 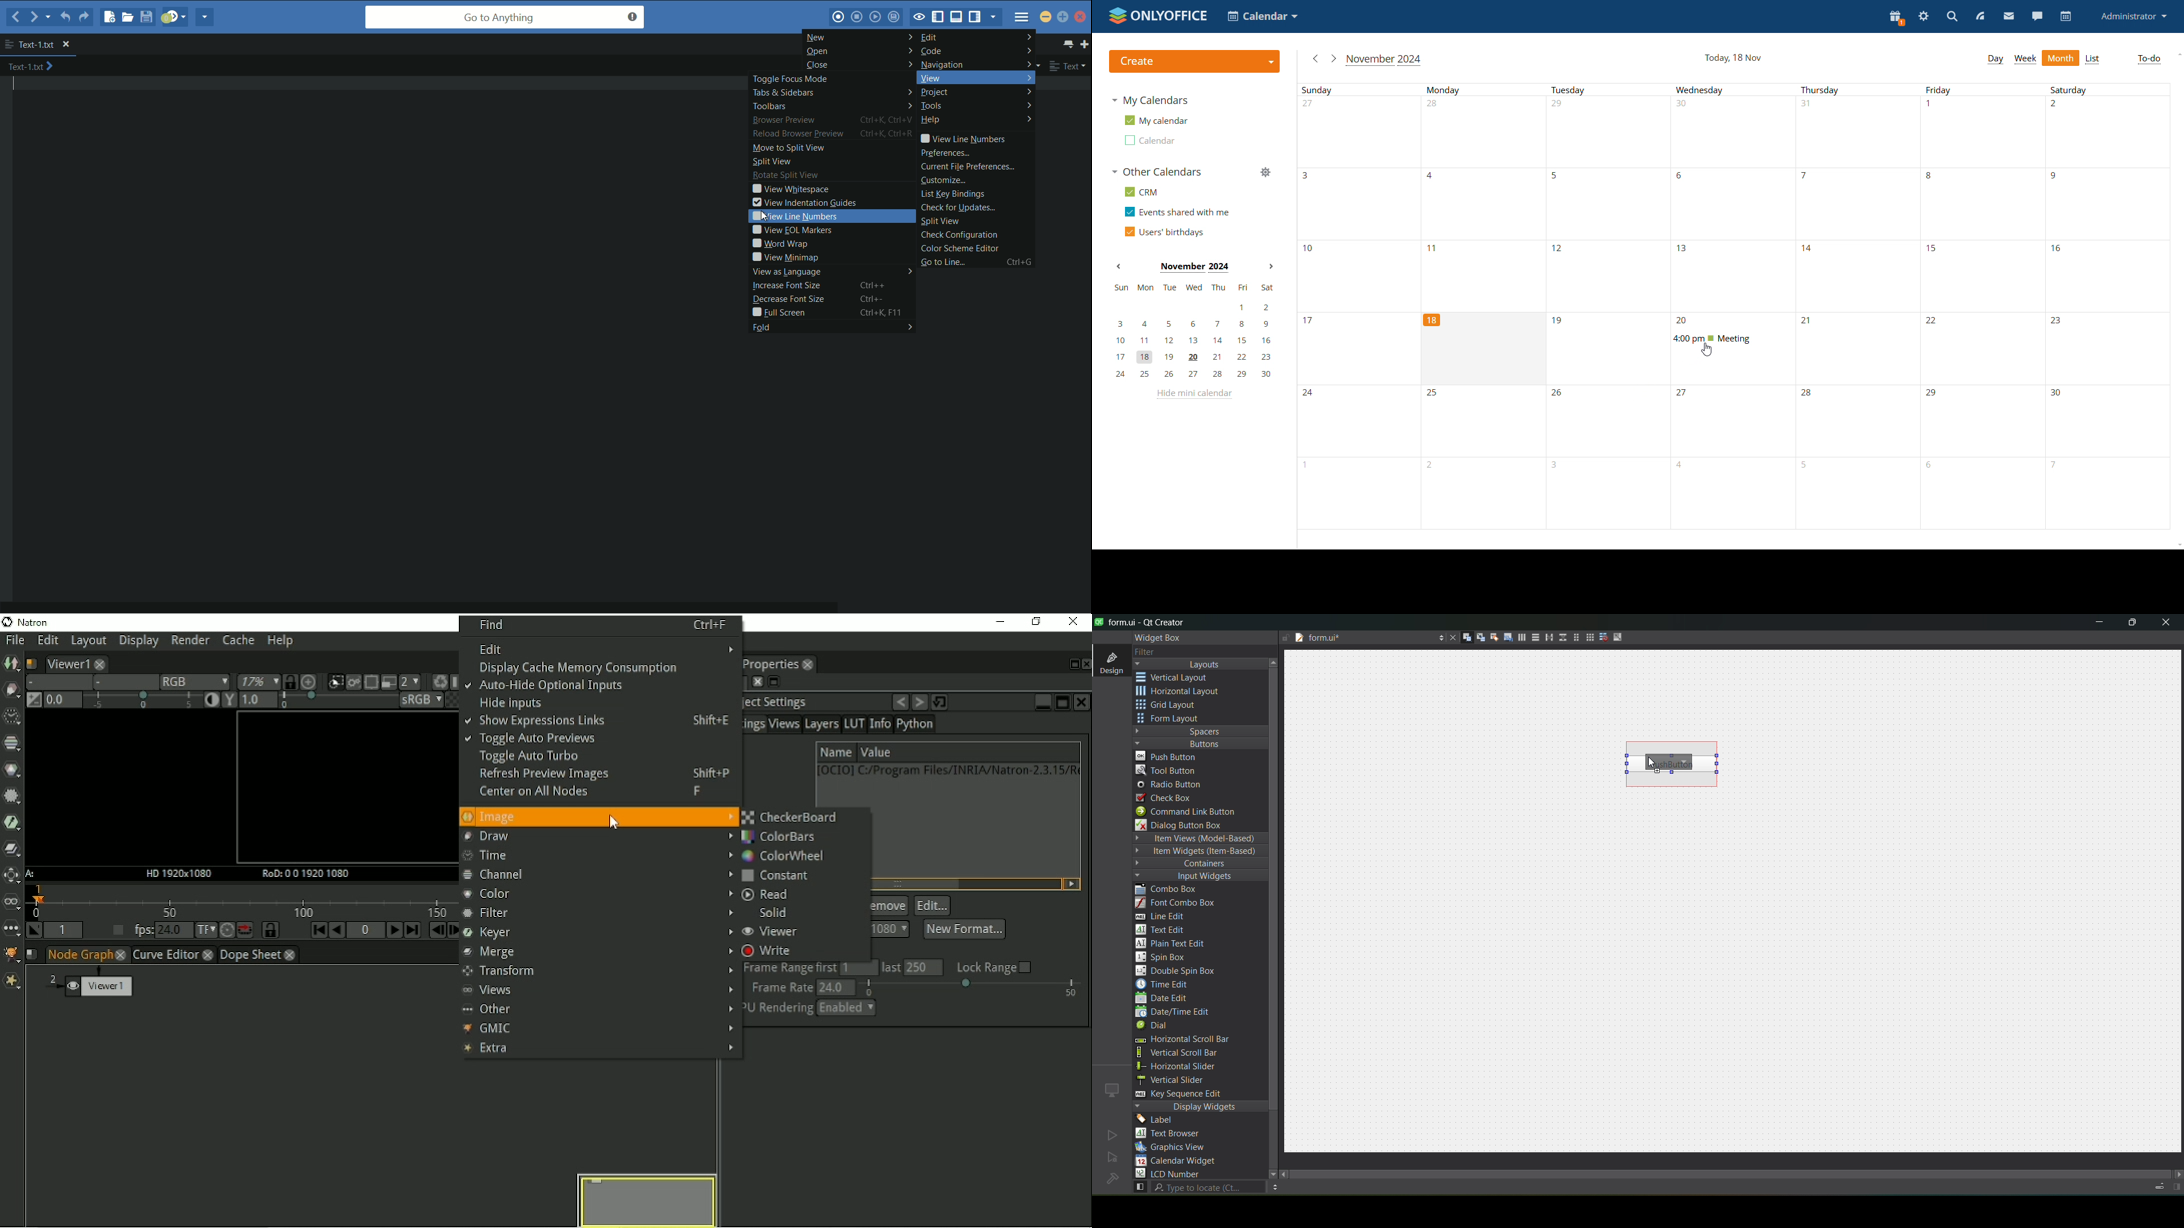 What do you see at coordinates (1047, 18) in the screenshot?
I see `minimize` at bounding box center [1047, 18].